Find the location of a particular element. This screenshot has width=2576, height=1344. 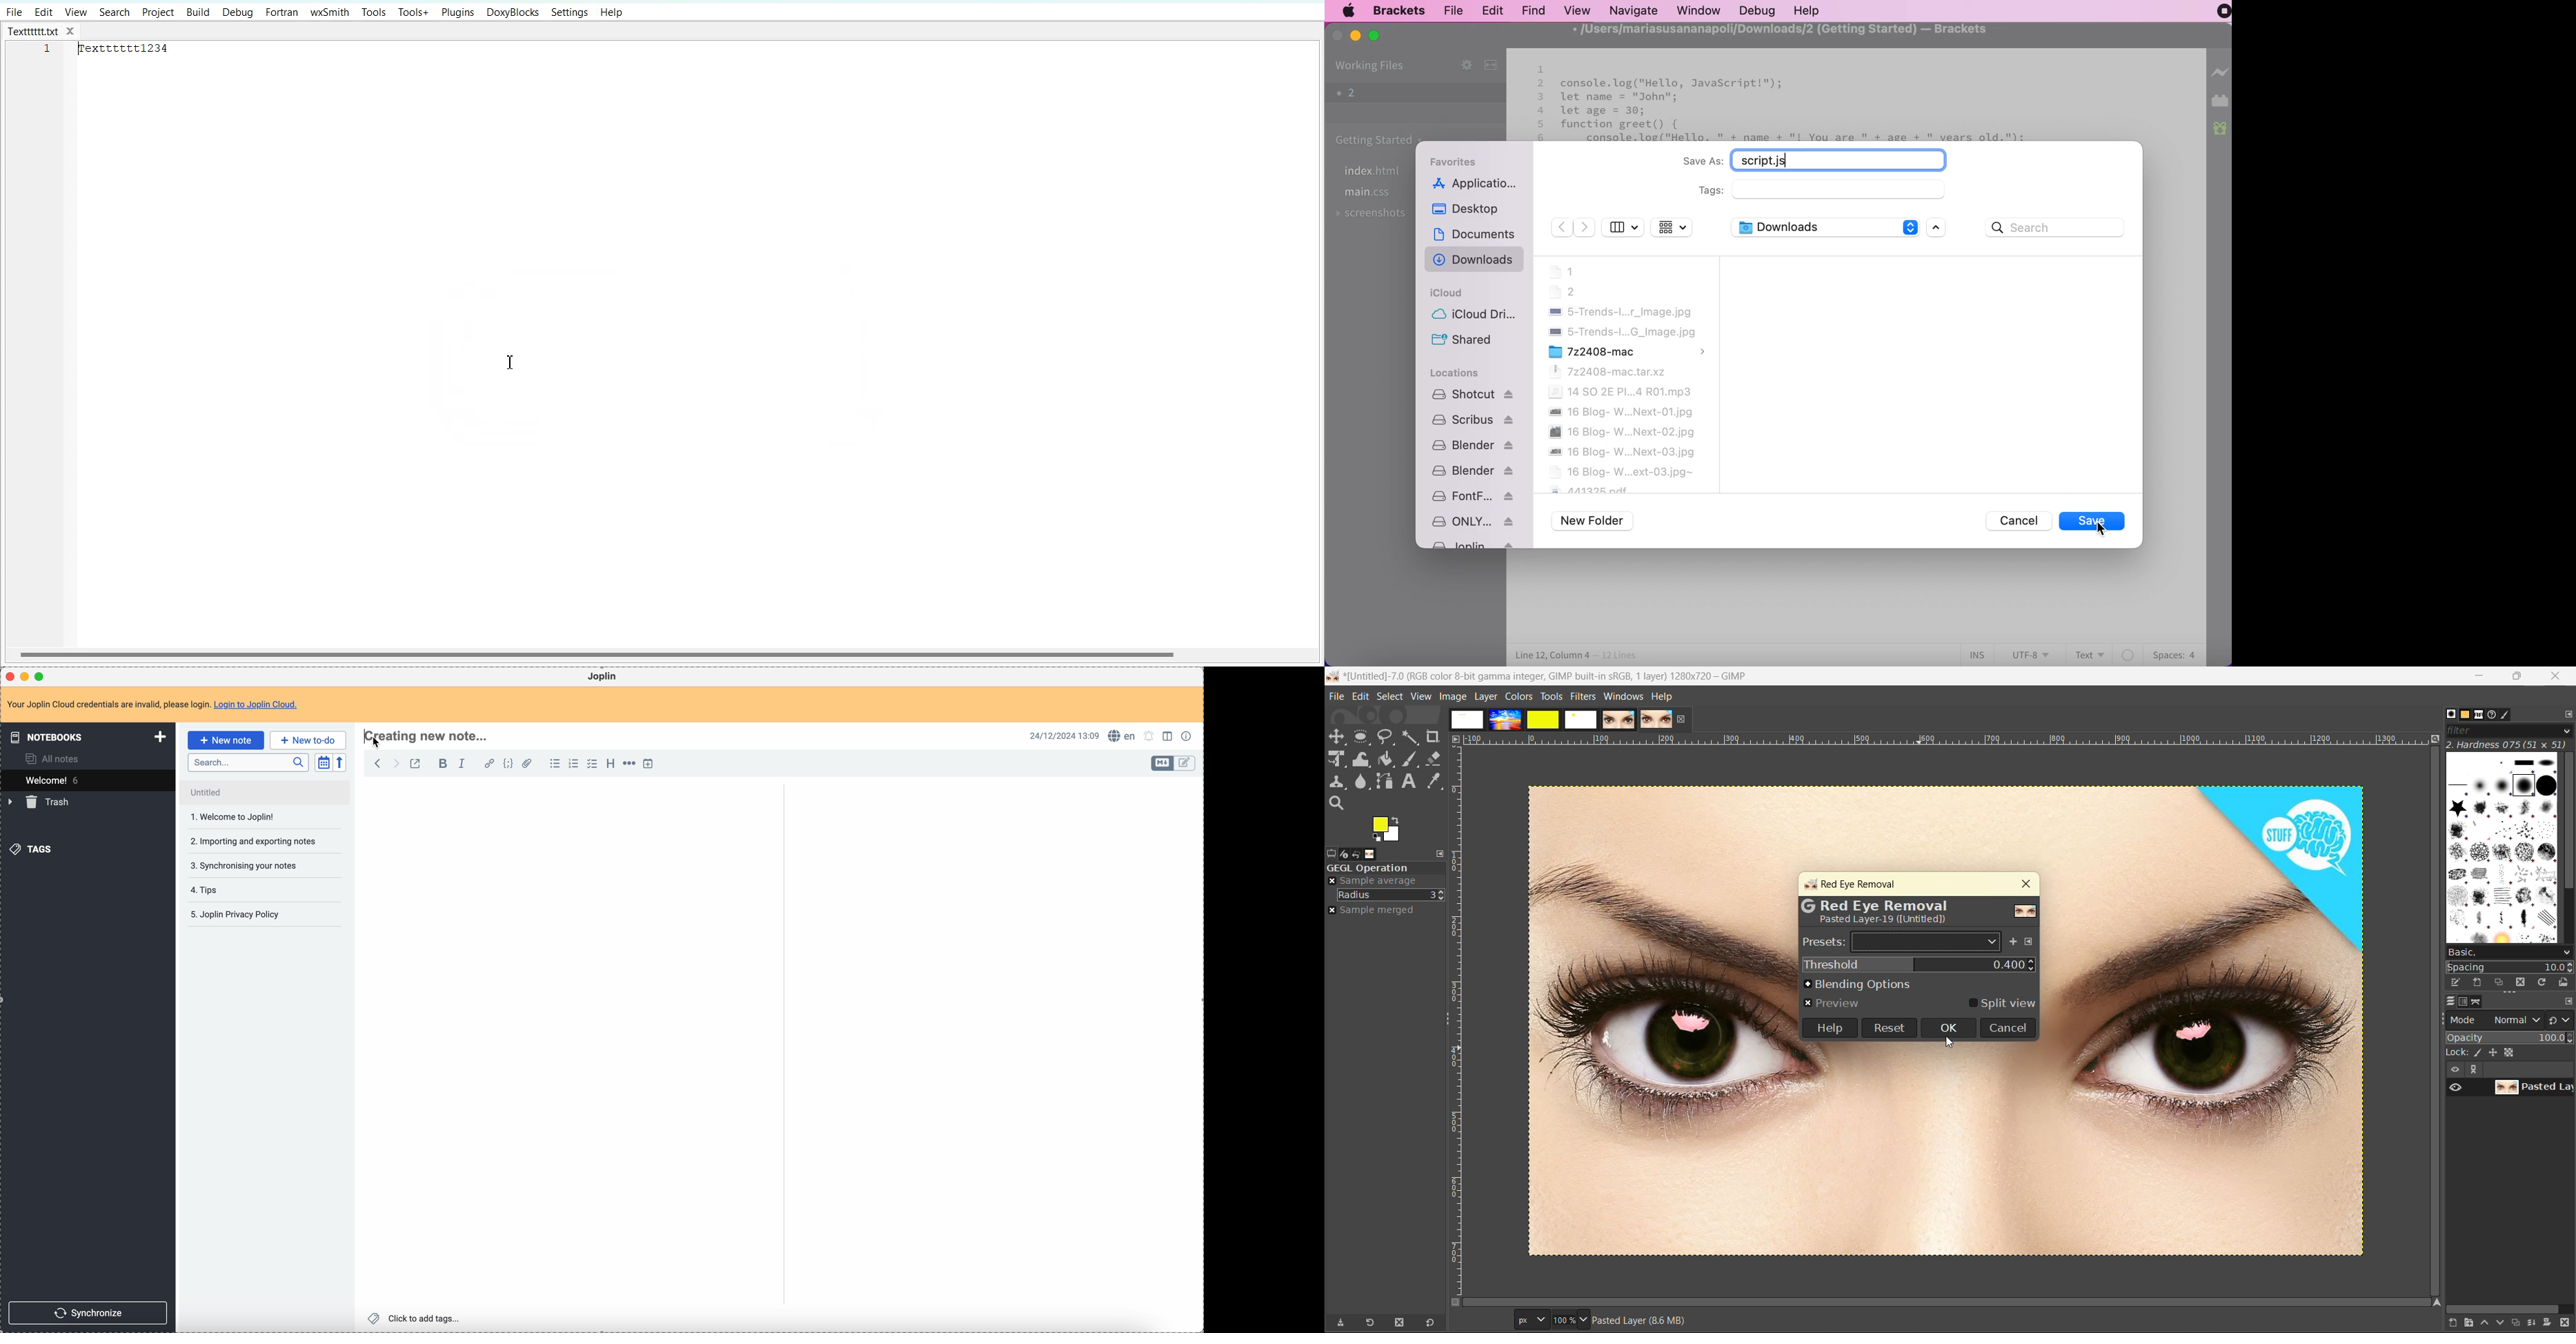

search bar is located at coordinates (248, 763).